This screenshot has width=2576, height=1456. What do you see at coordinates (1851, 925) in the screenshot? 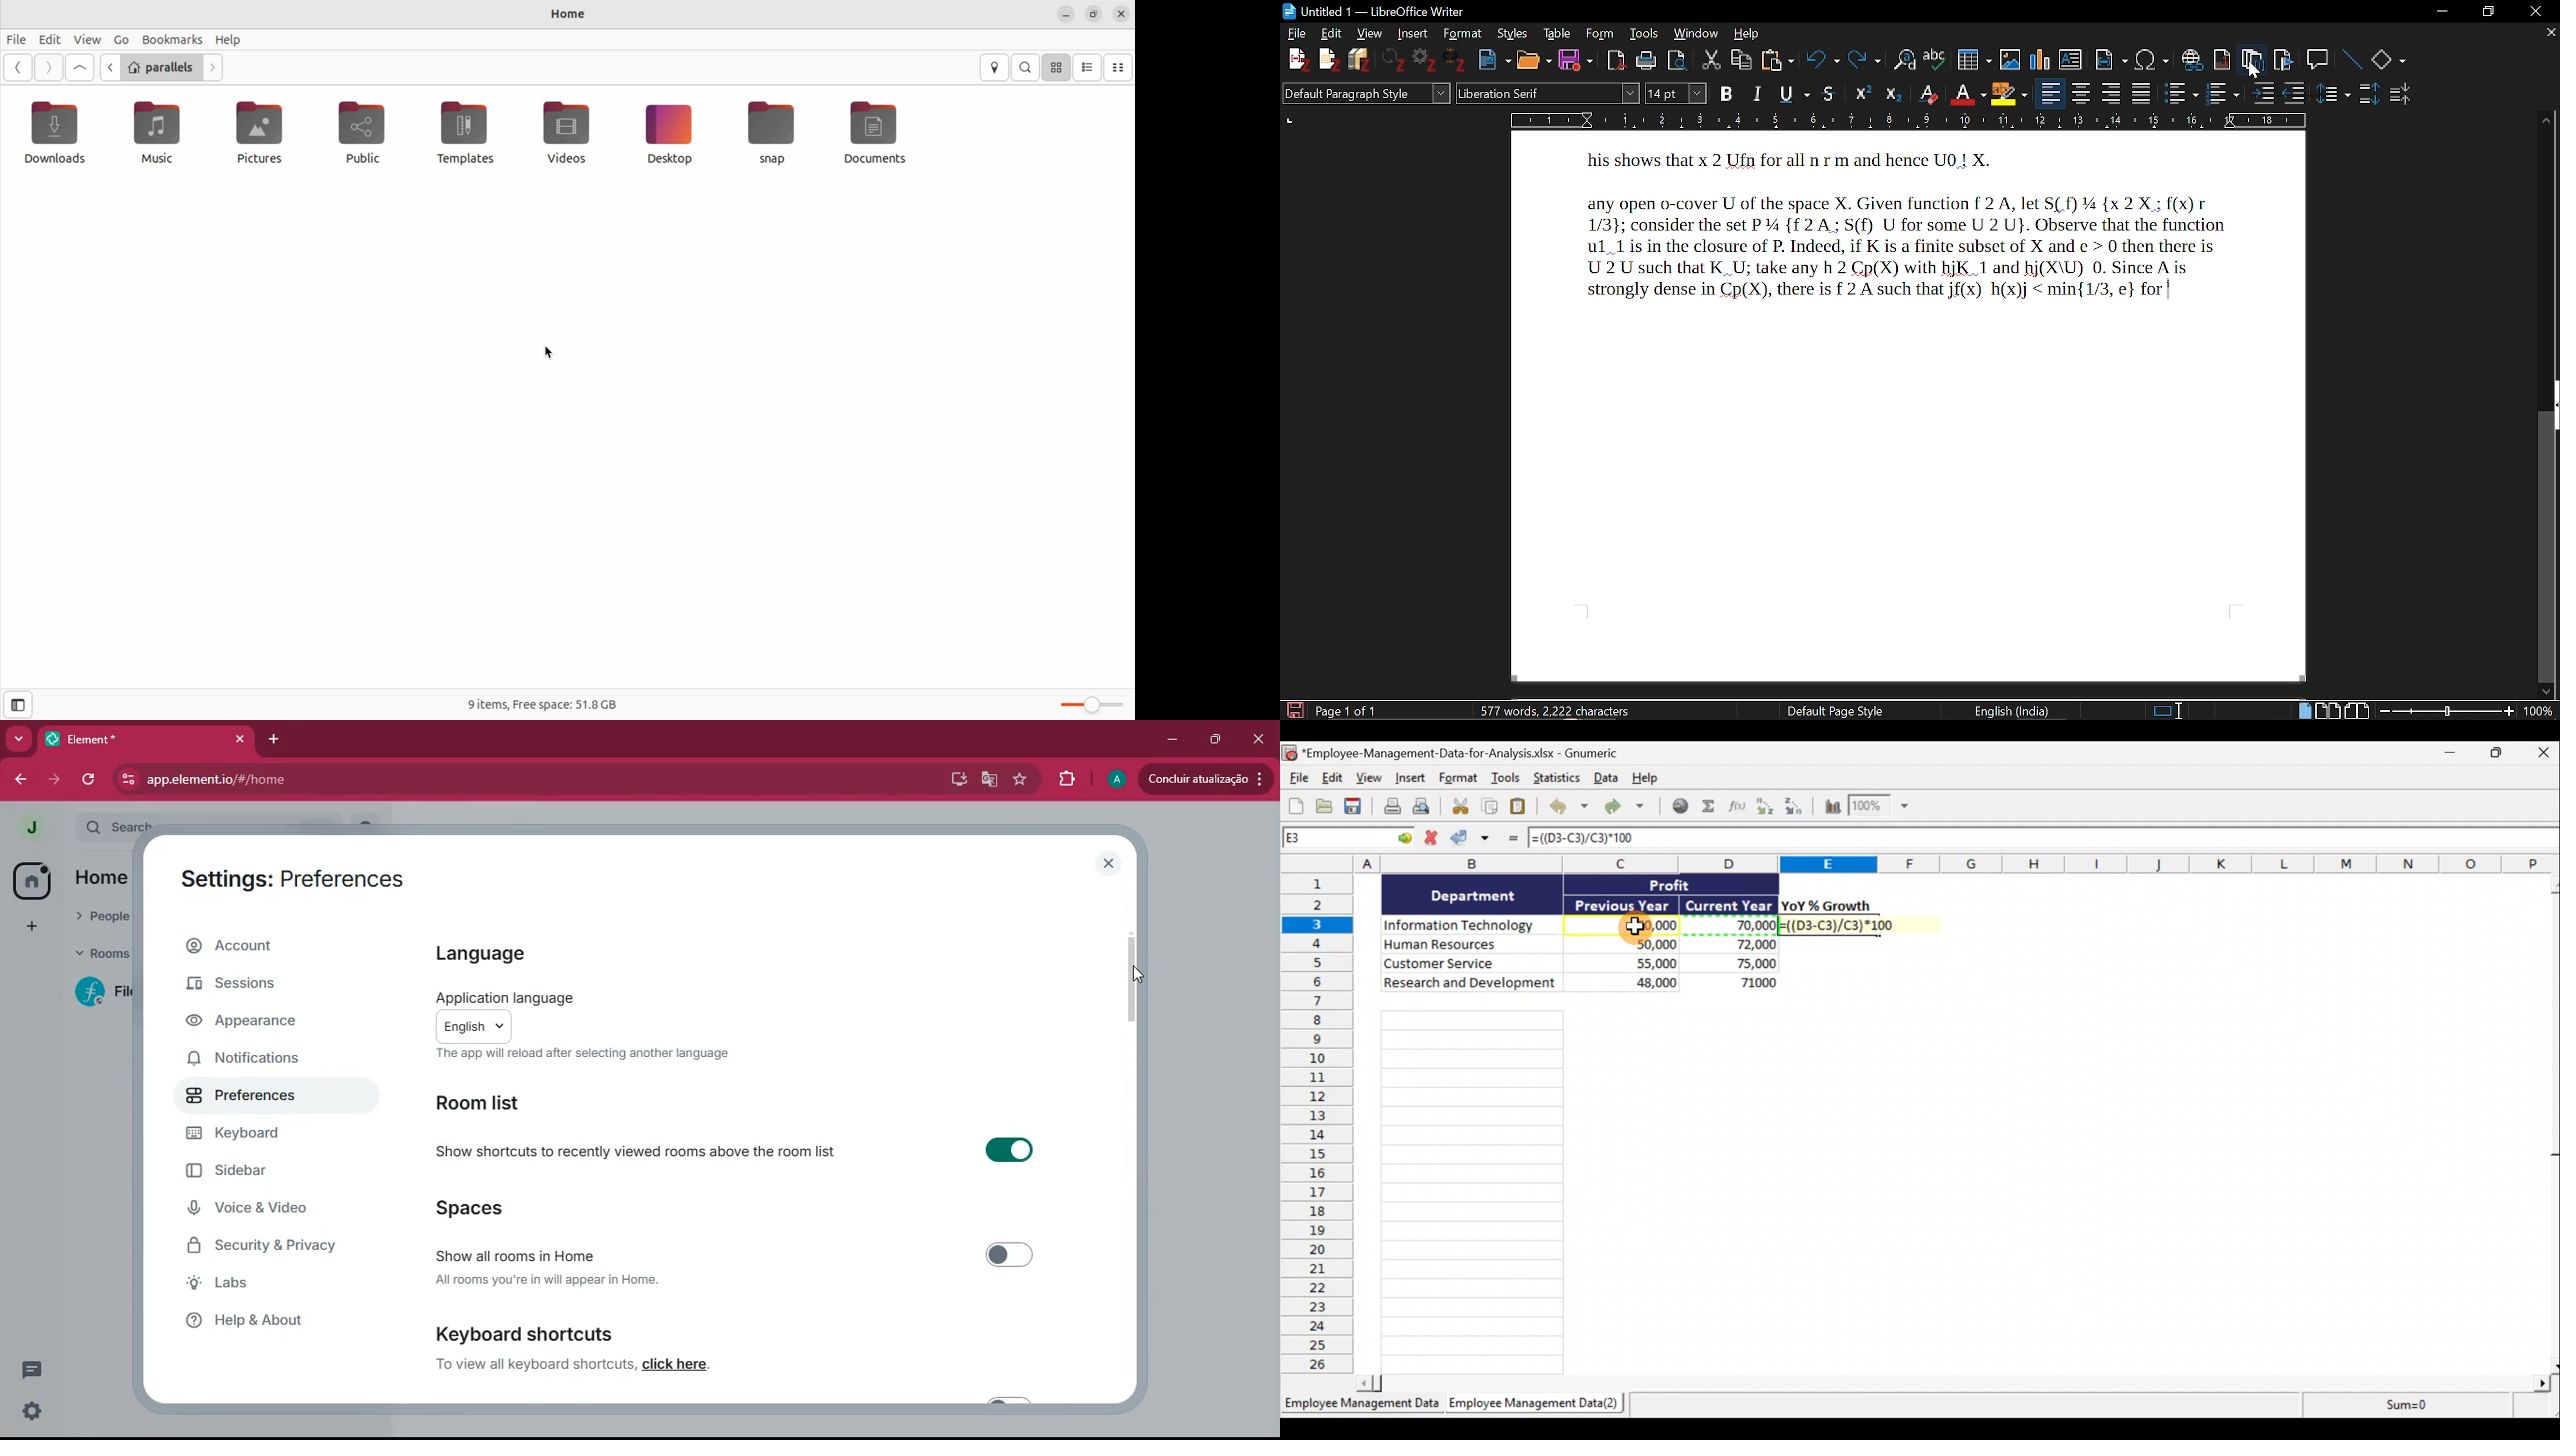
I see `=((D3-C3)/C3)*100` at bounding box center [1851, 925].